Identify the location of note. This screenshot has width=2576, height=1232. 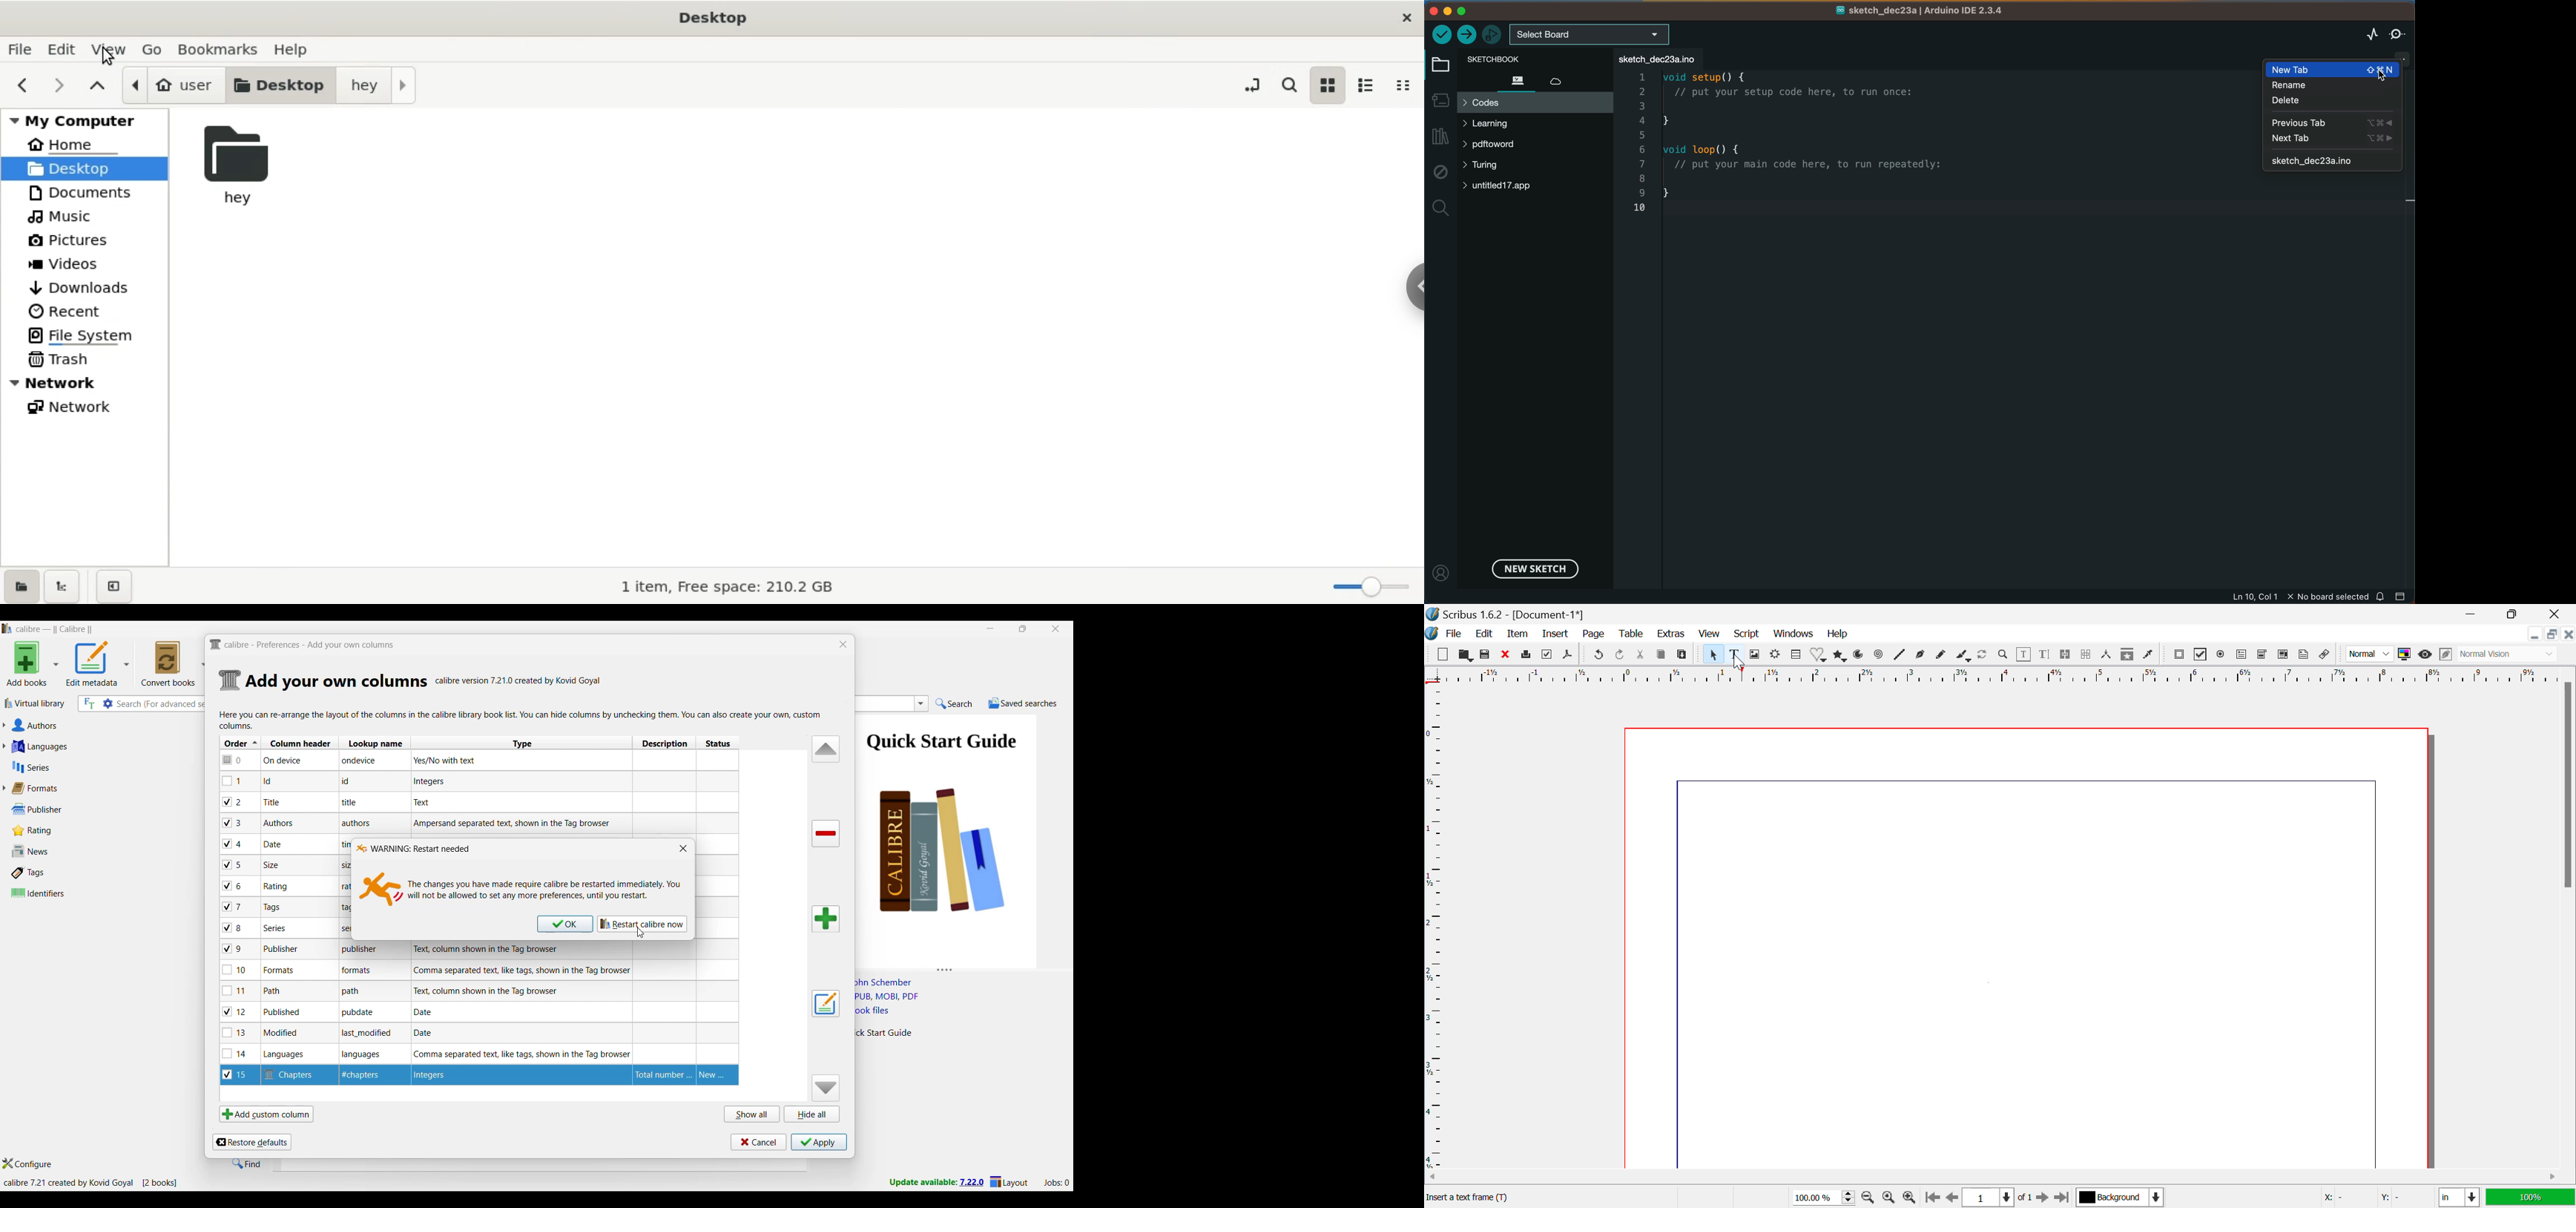
(362, 949).